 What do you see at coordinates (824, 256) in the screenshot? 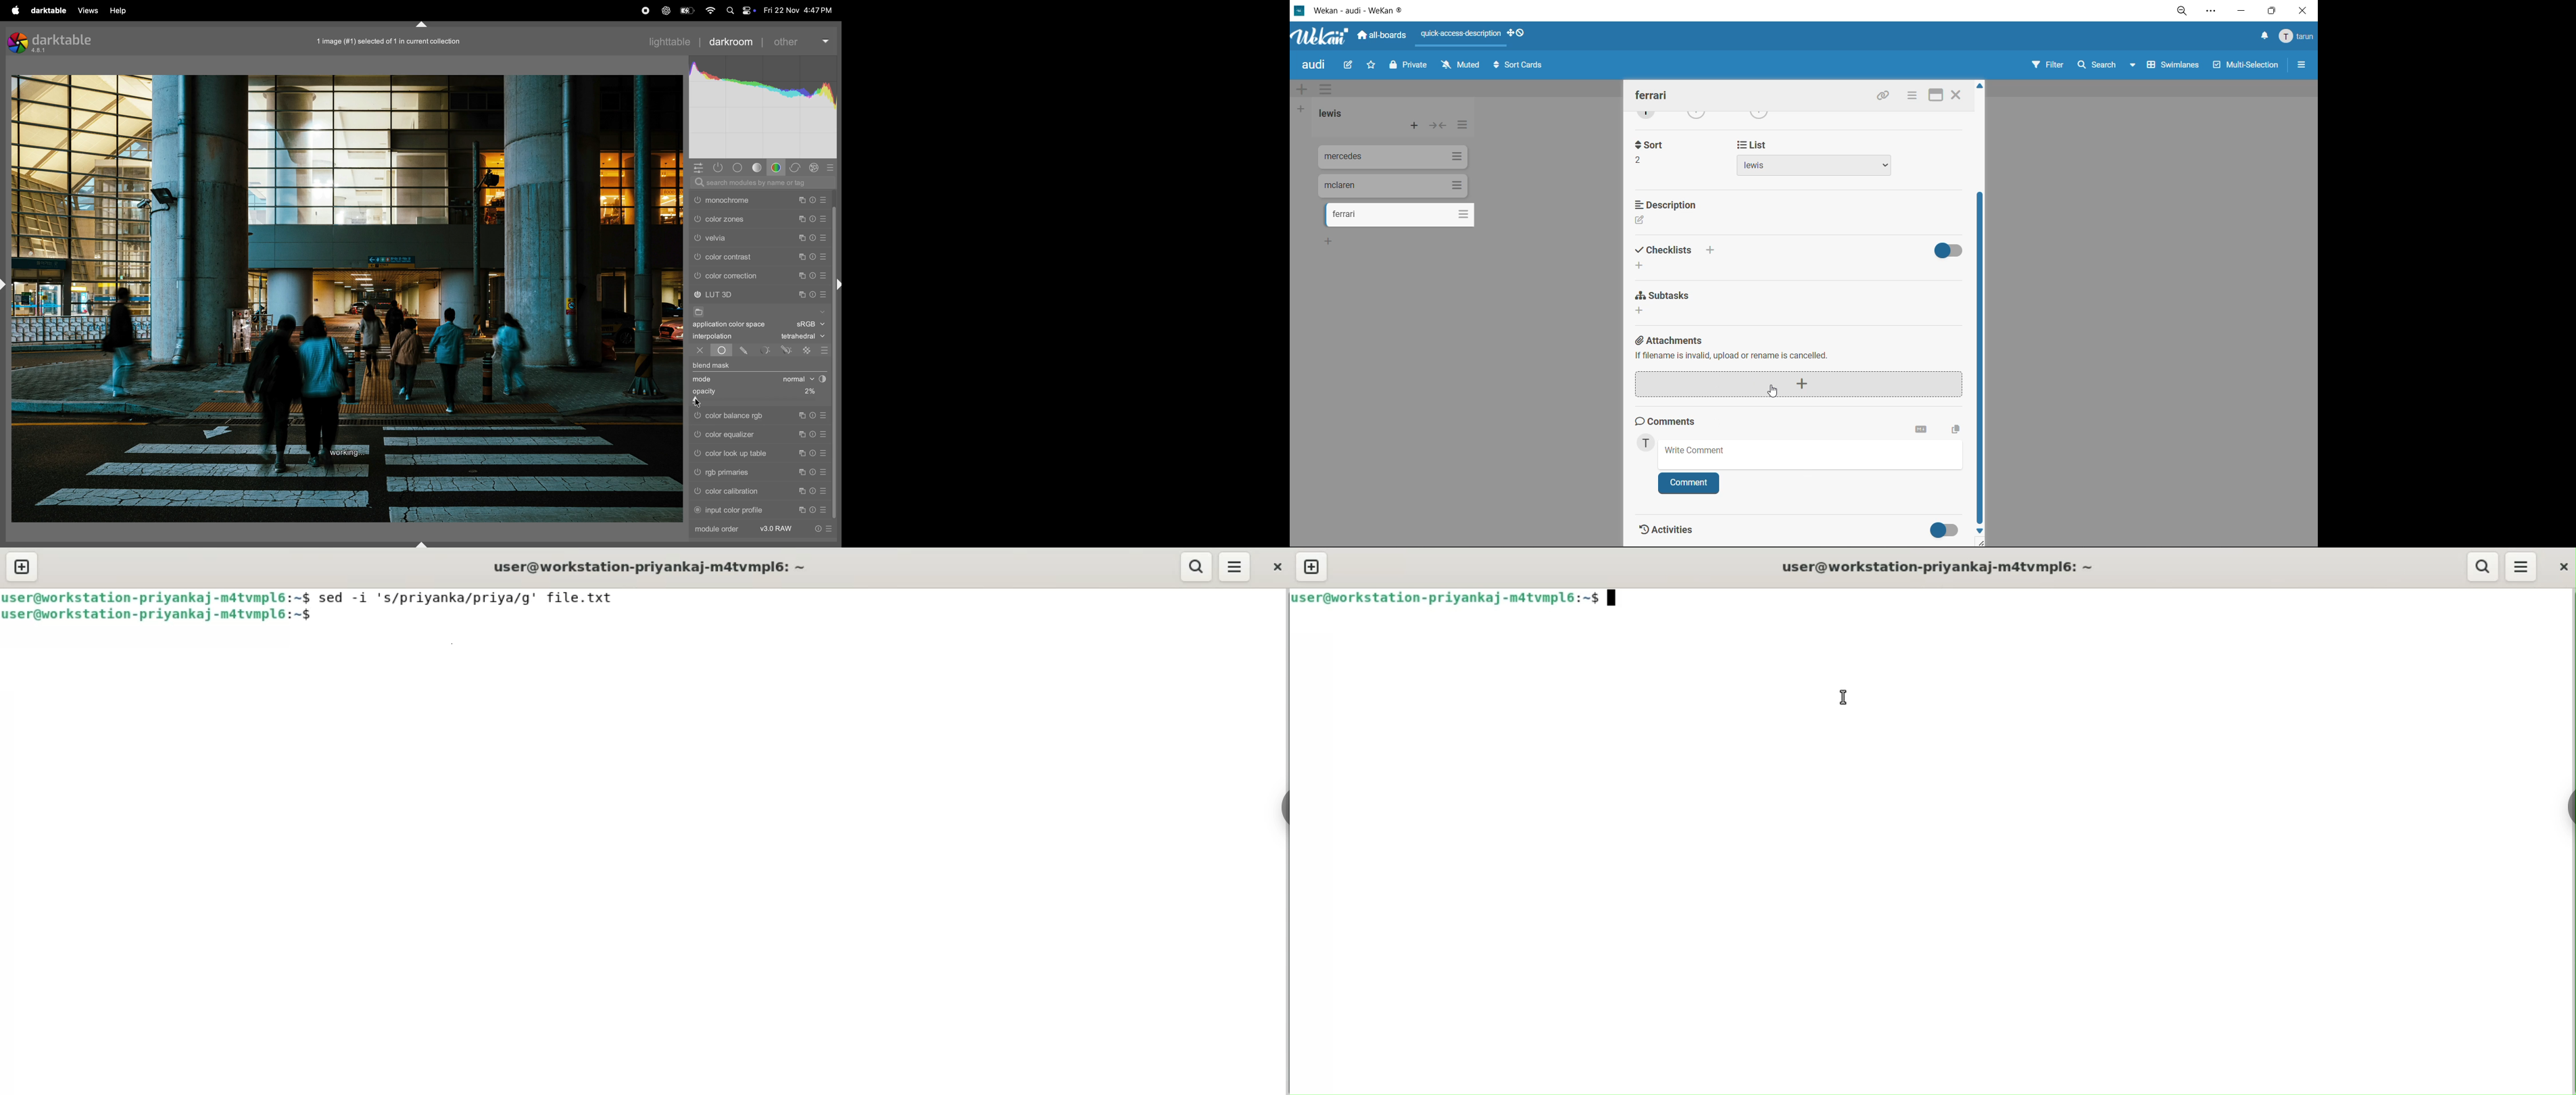
I see `presets` at bounding box center [824, 256].